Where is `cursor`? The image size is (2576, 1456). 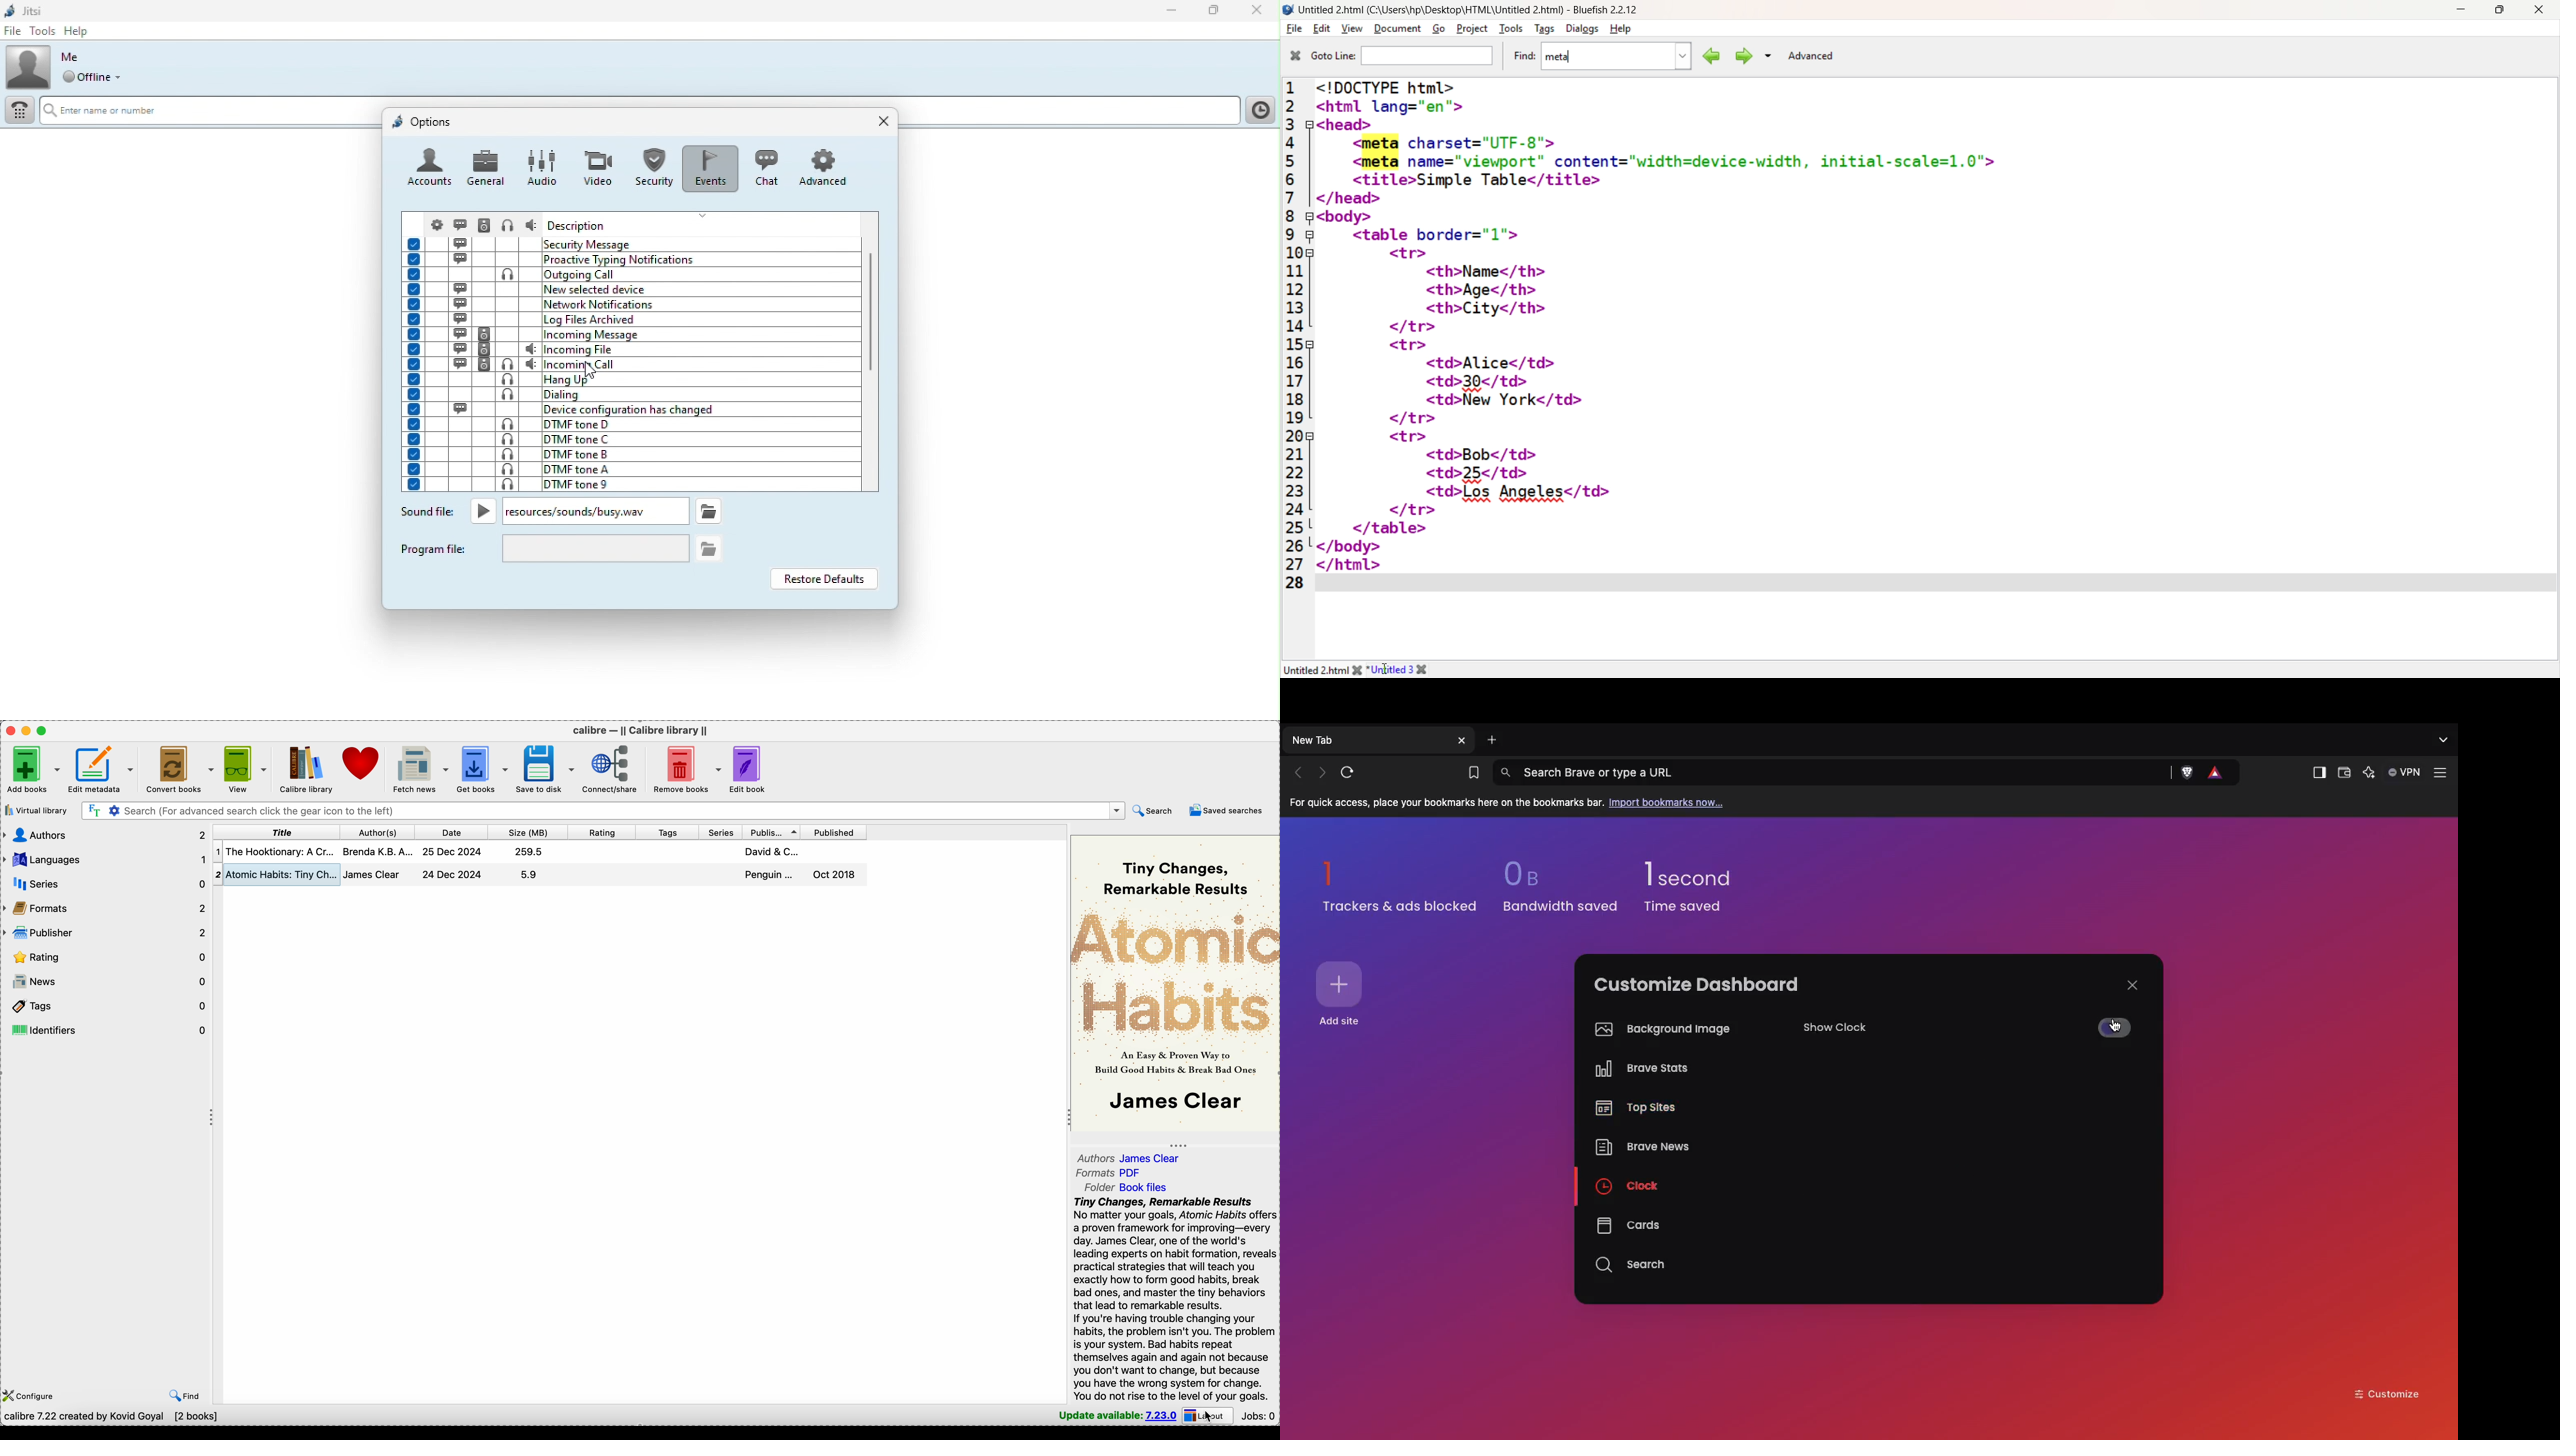 cursor is located at coordinates (1209, 1416).